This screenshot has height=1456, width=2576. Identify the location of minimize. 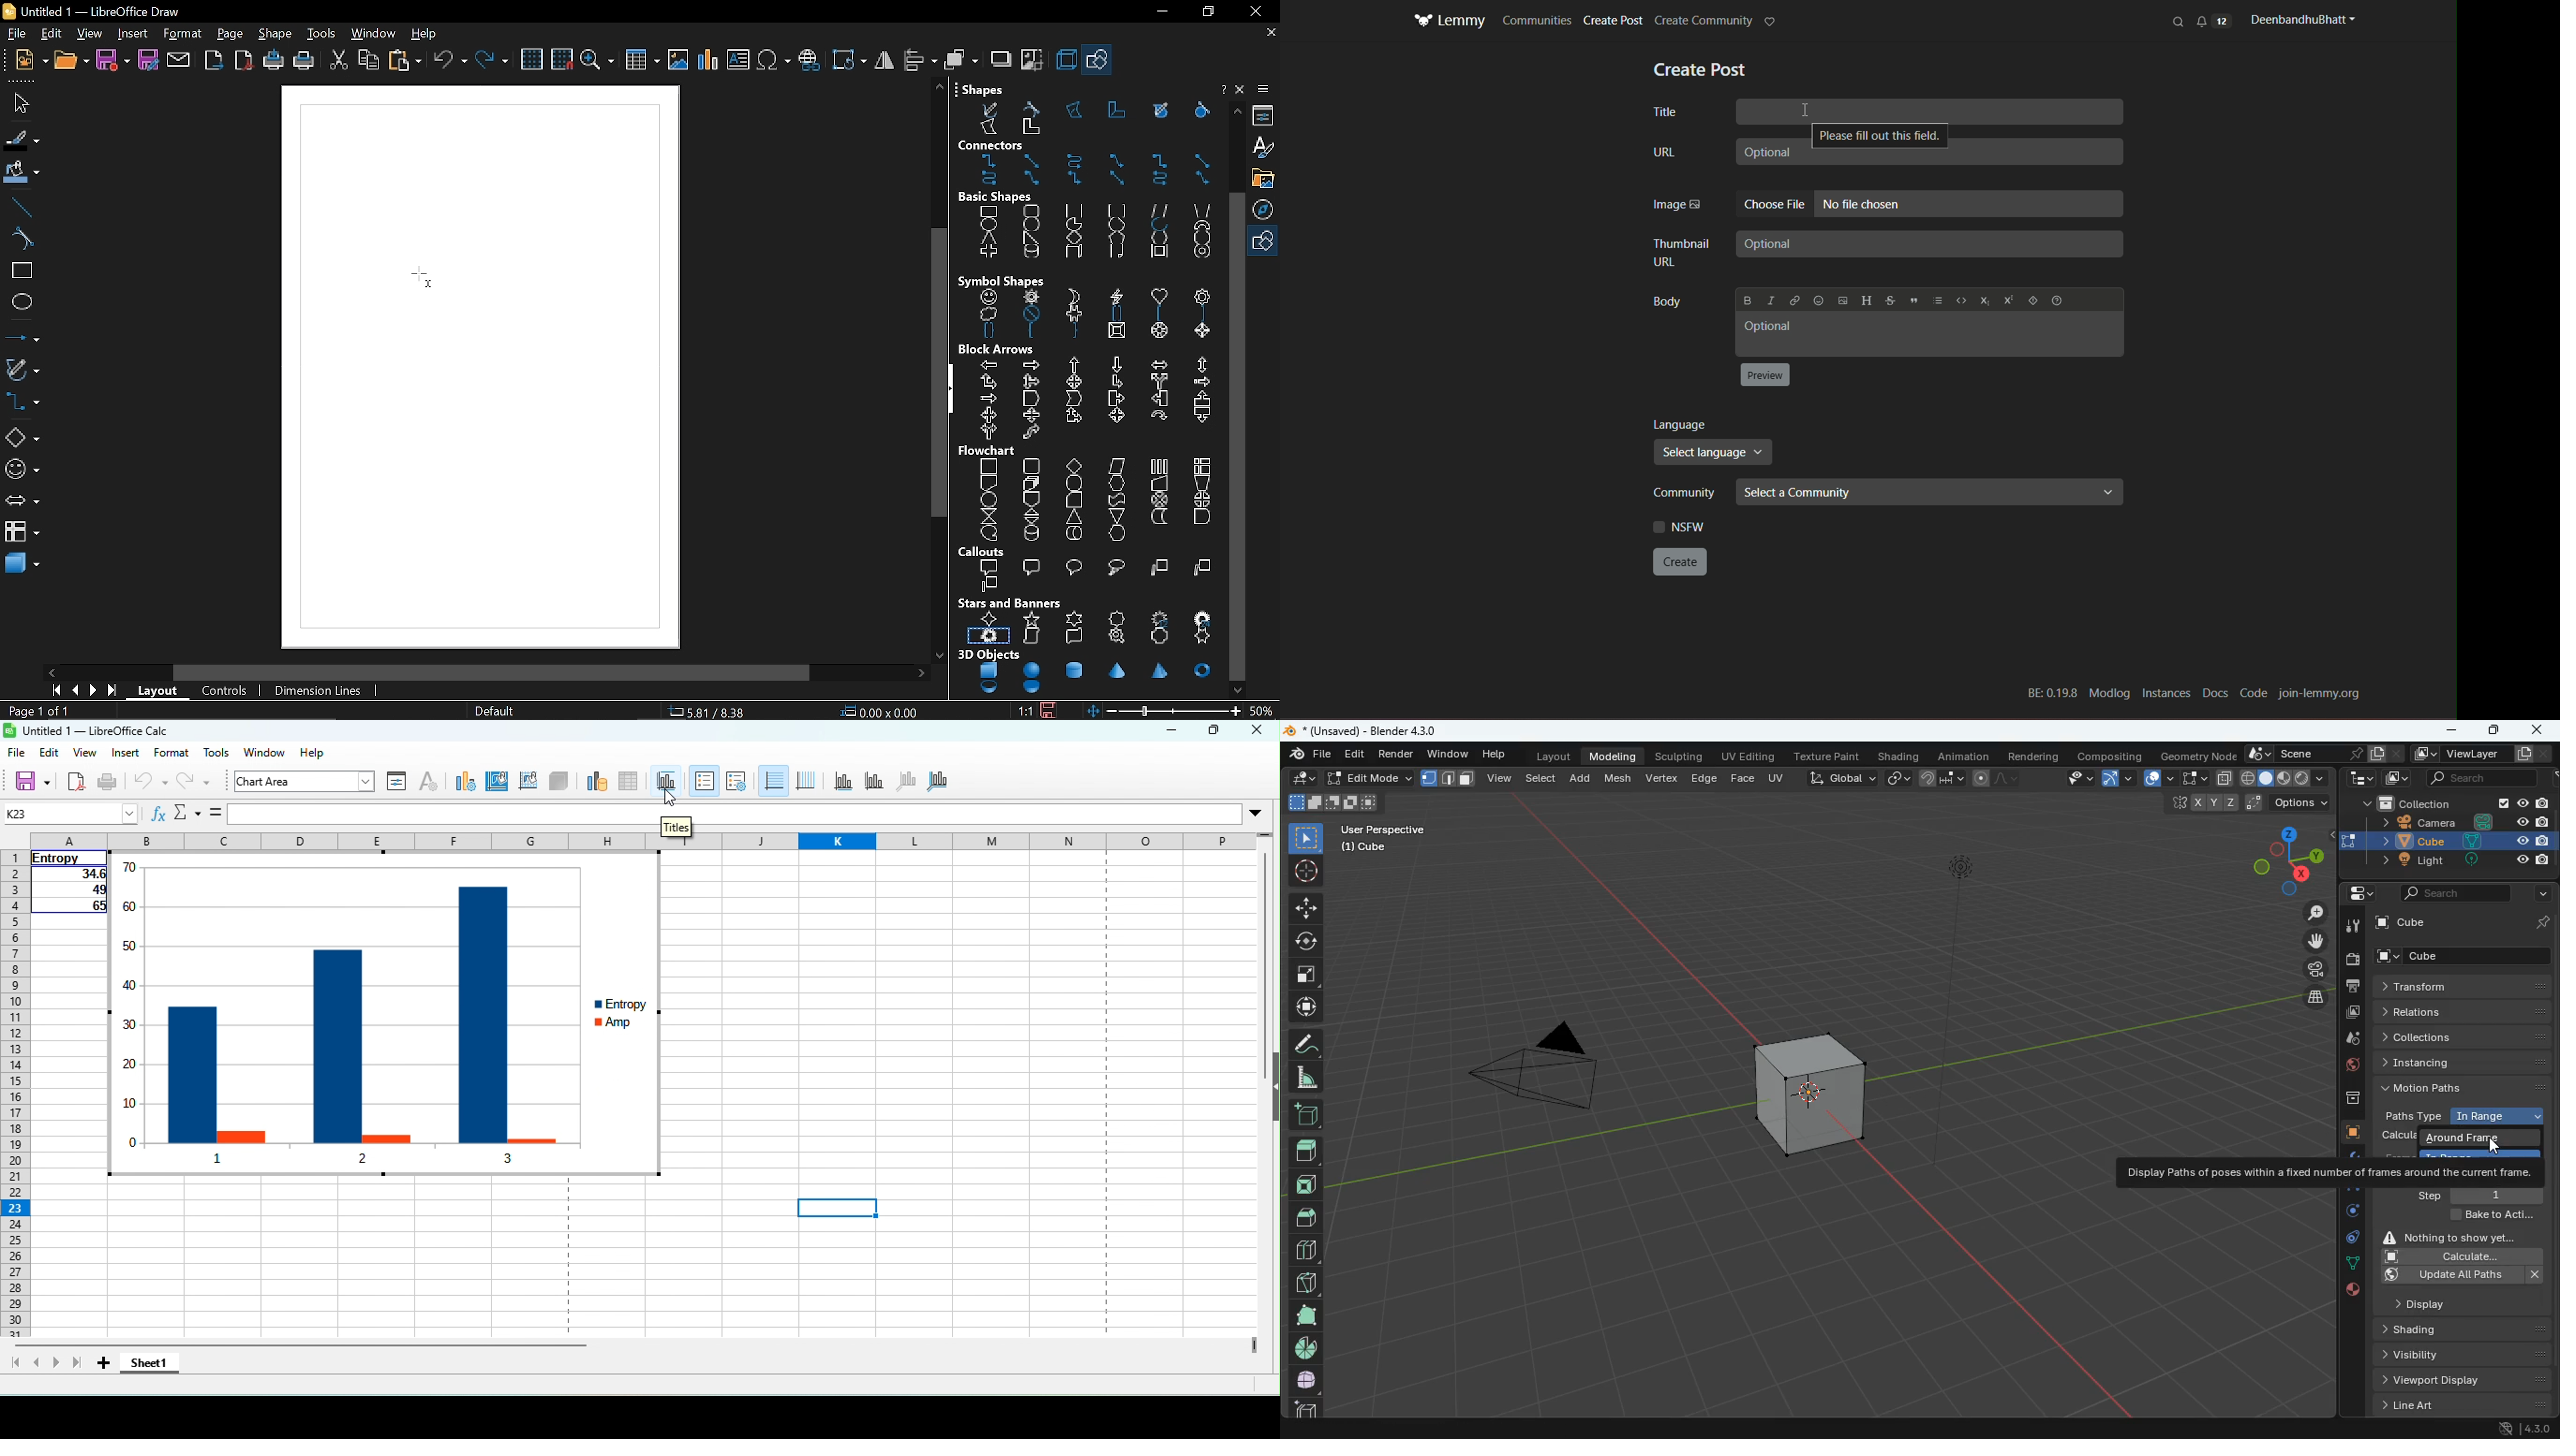
(2450, 729).